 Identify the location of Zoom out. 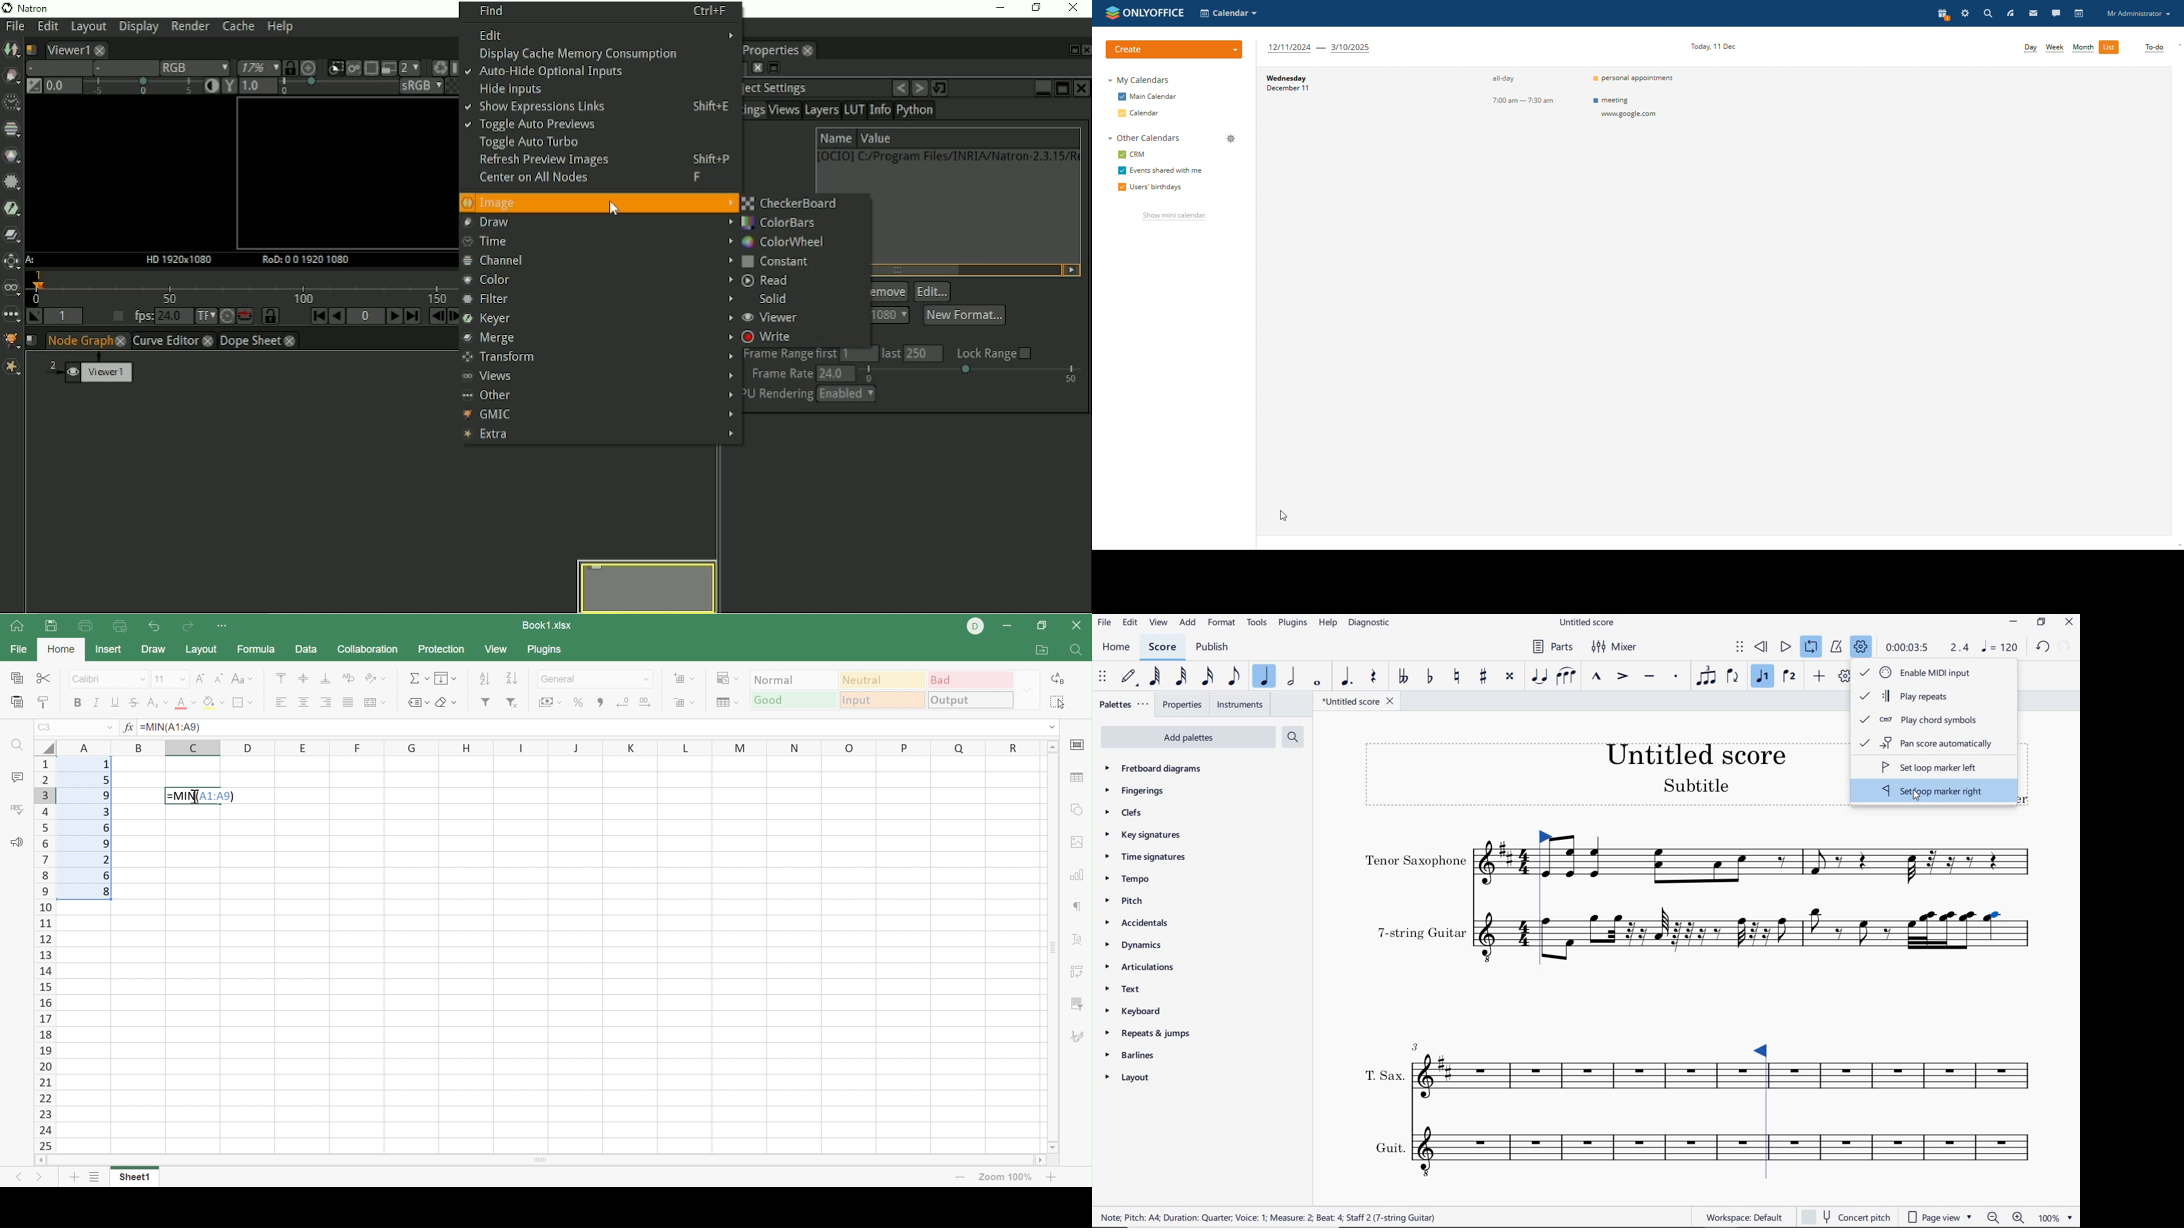
(1053, 1177).